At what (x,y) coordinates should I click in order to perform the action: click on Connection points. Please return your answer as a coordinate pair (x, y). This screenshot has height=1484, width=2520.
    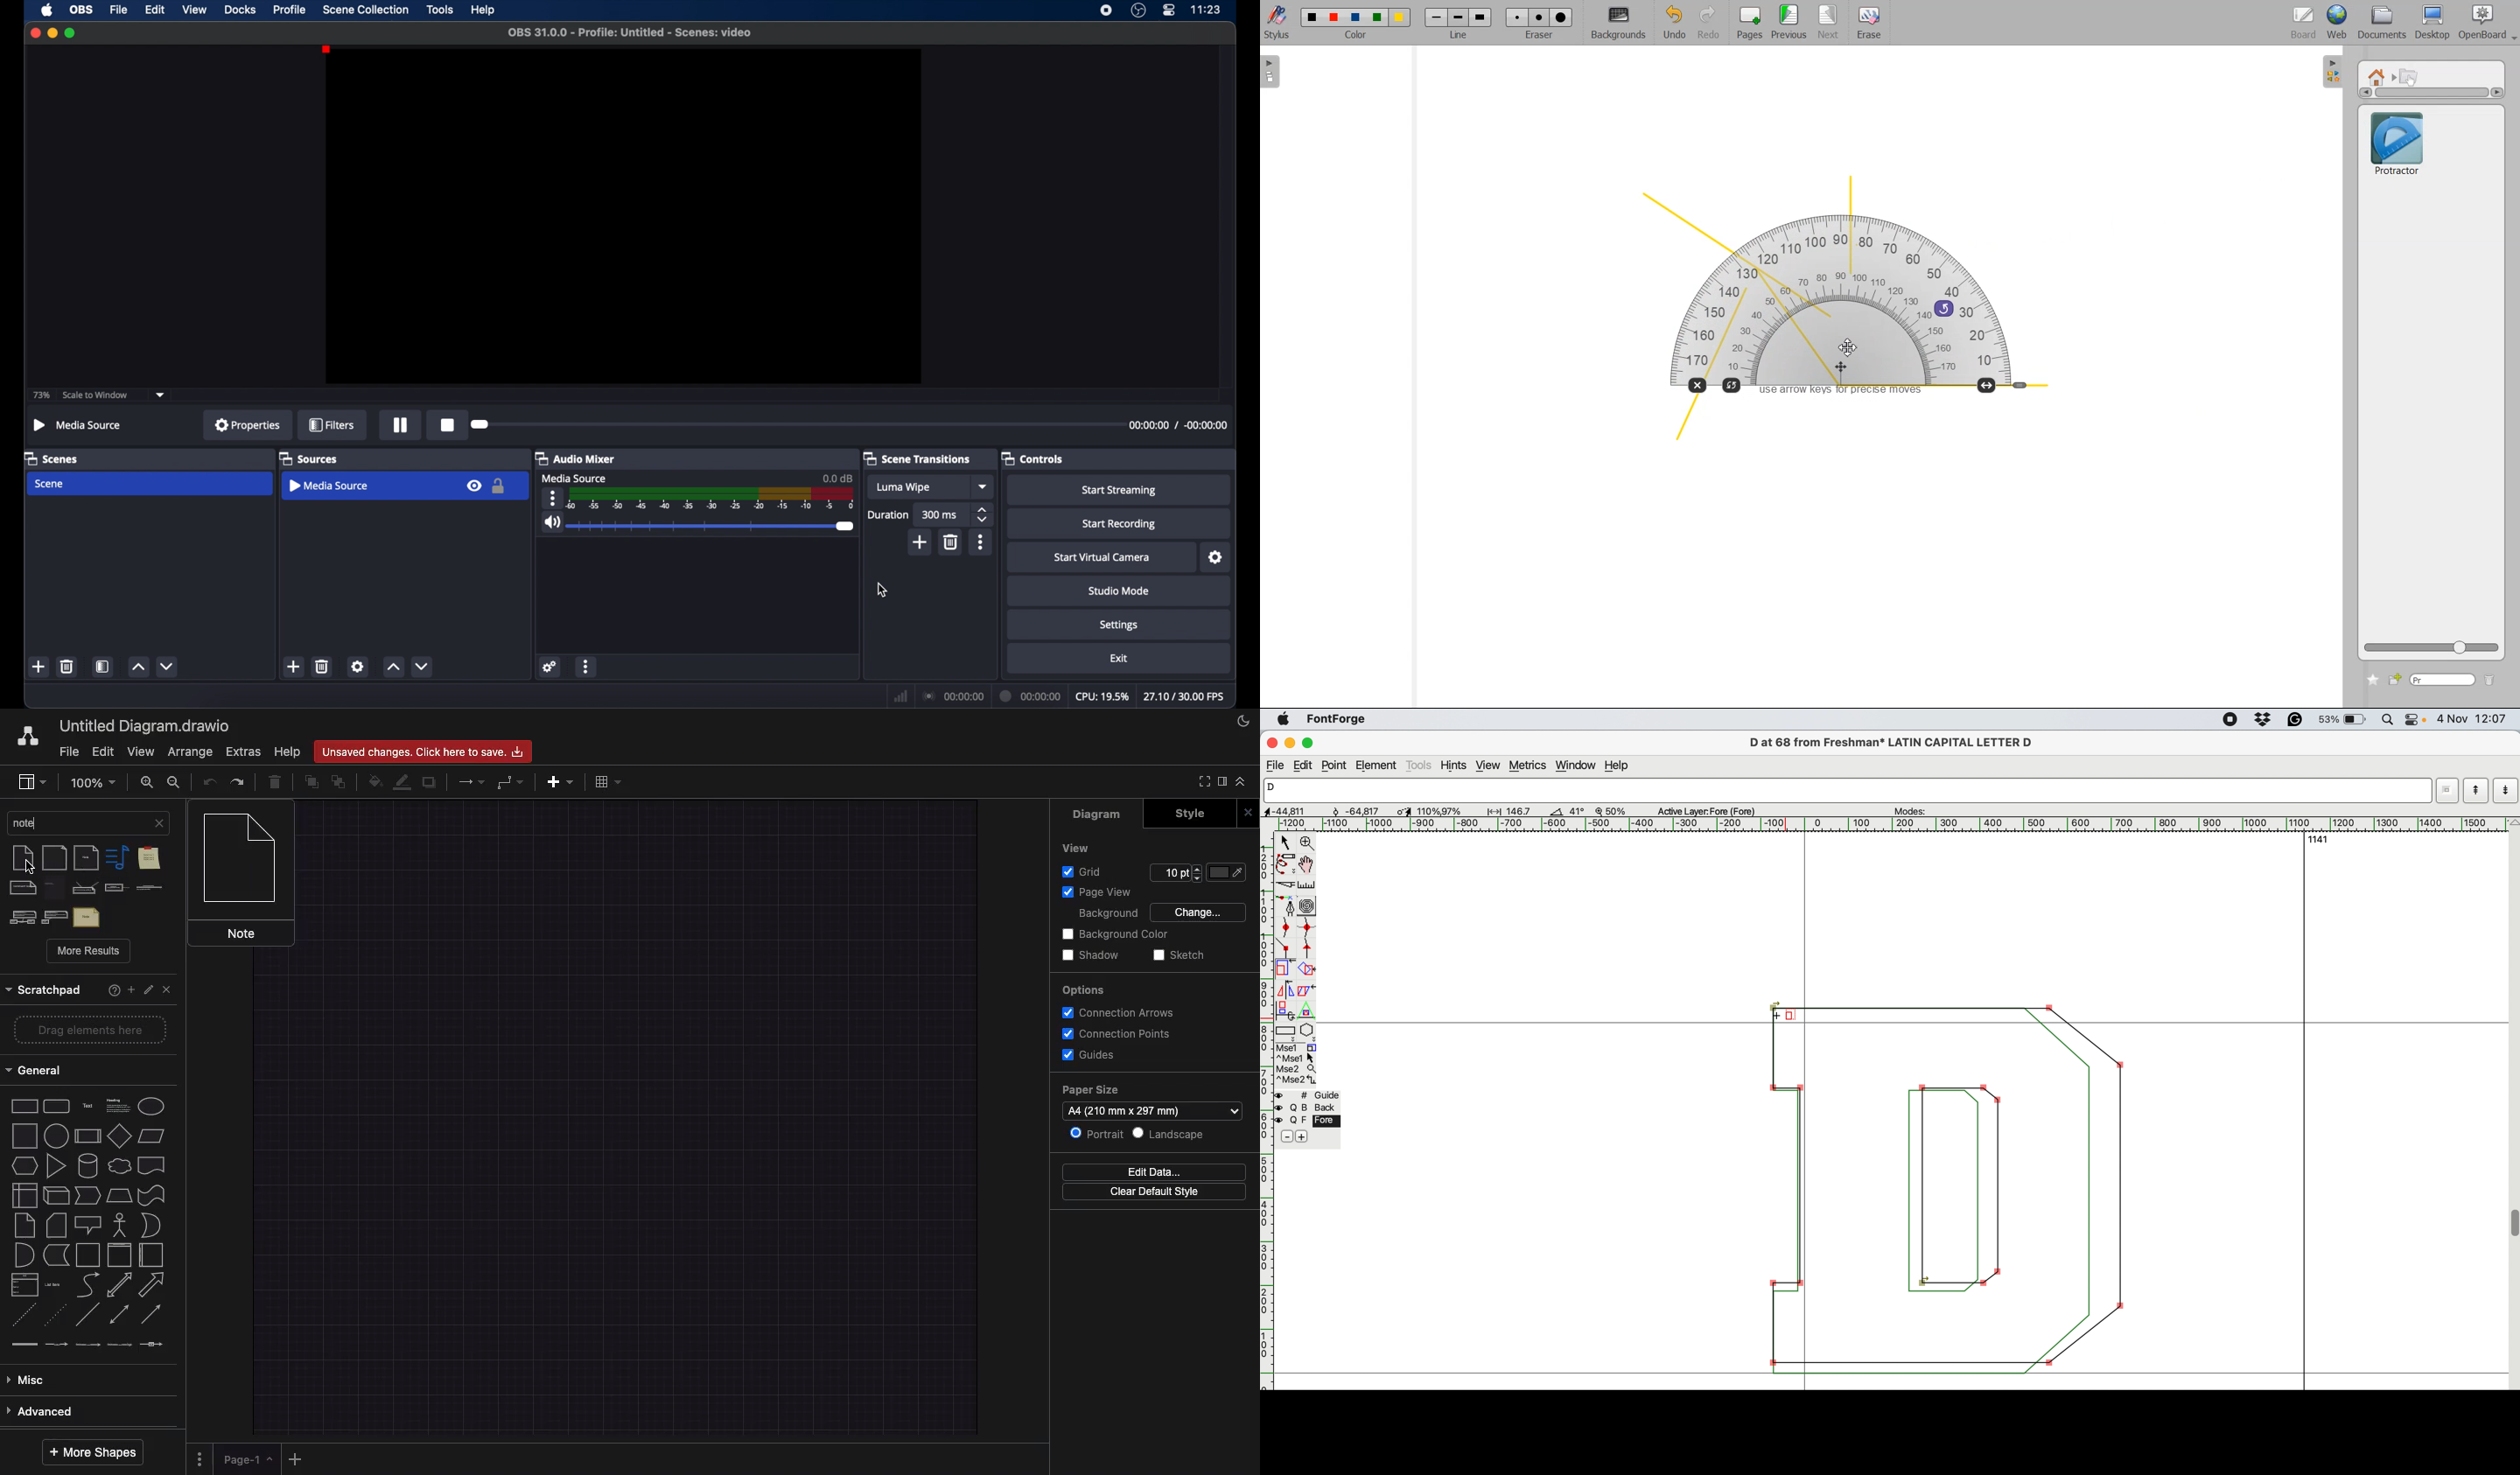
    Looking at the image, I should click on (1112, 1033).